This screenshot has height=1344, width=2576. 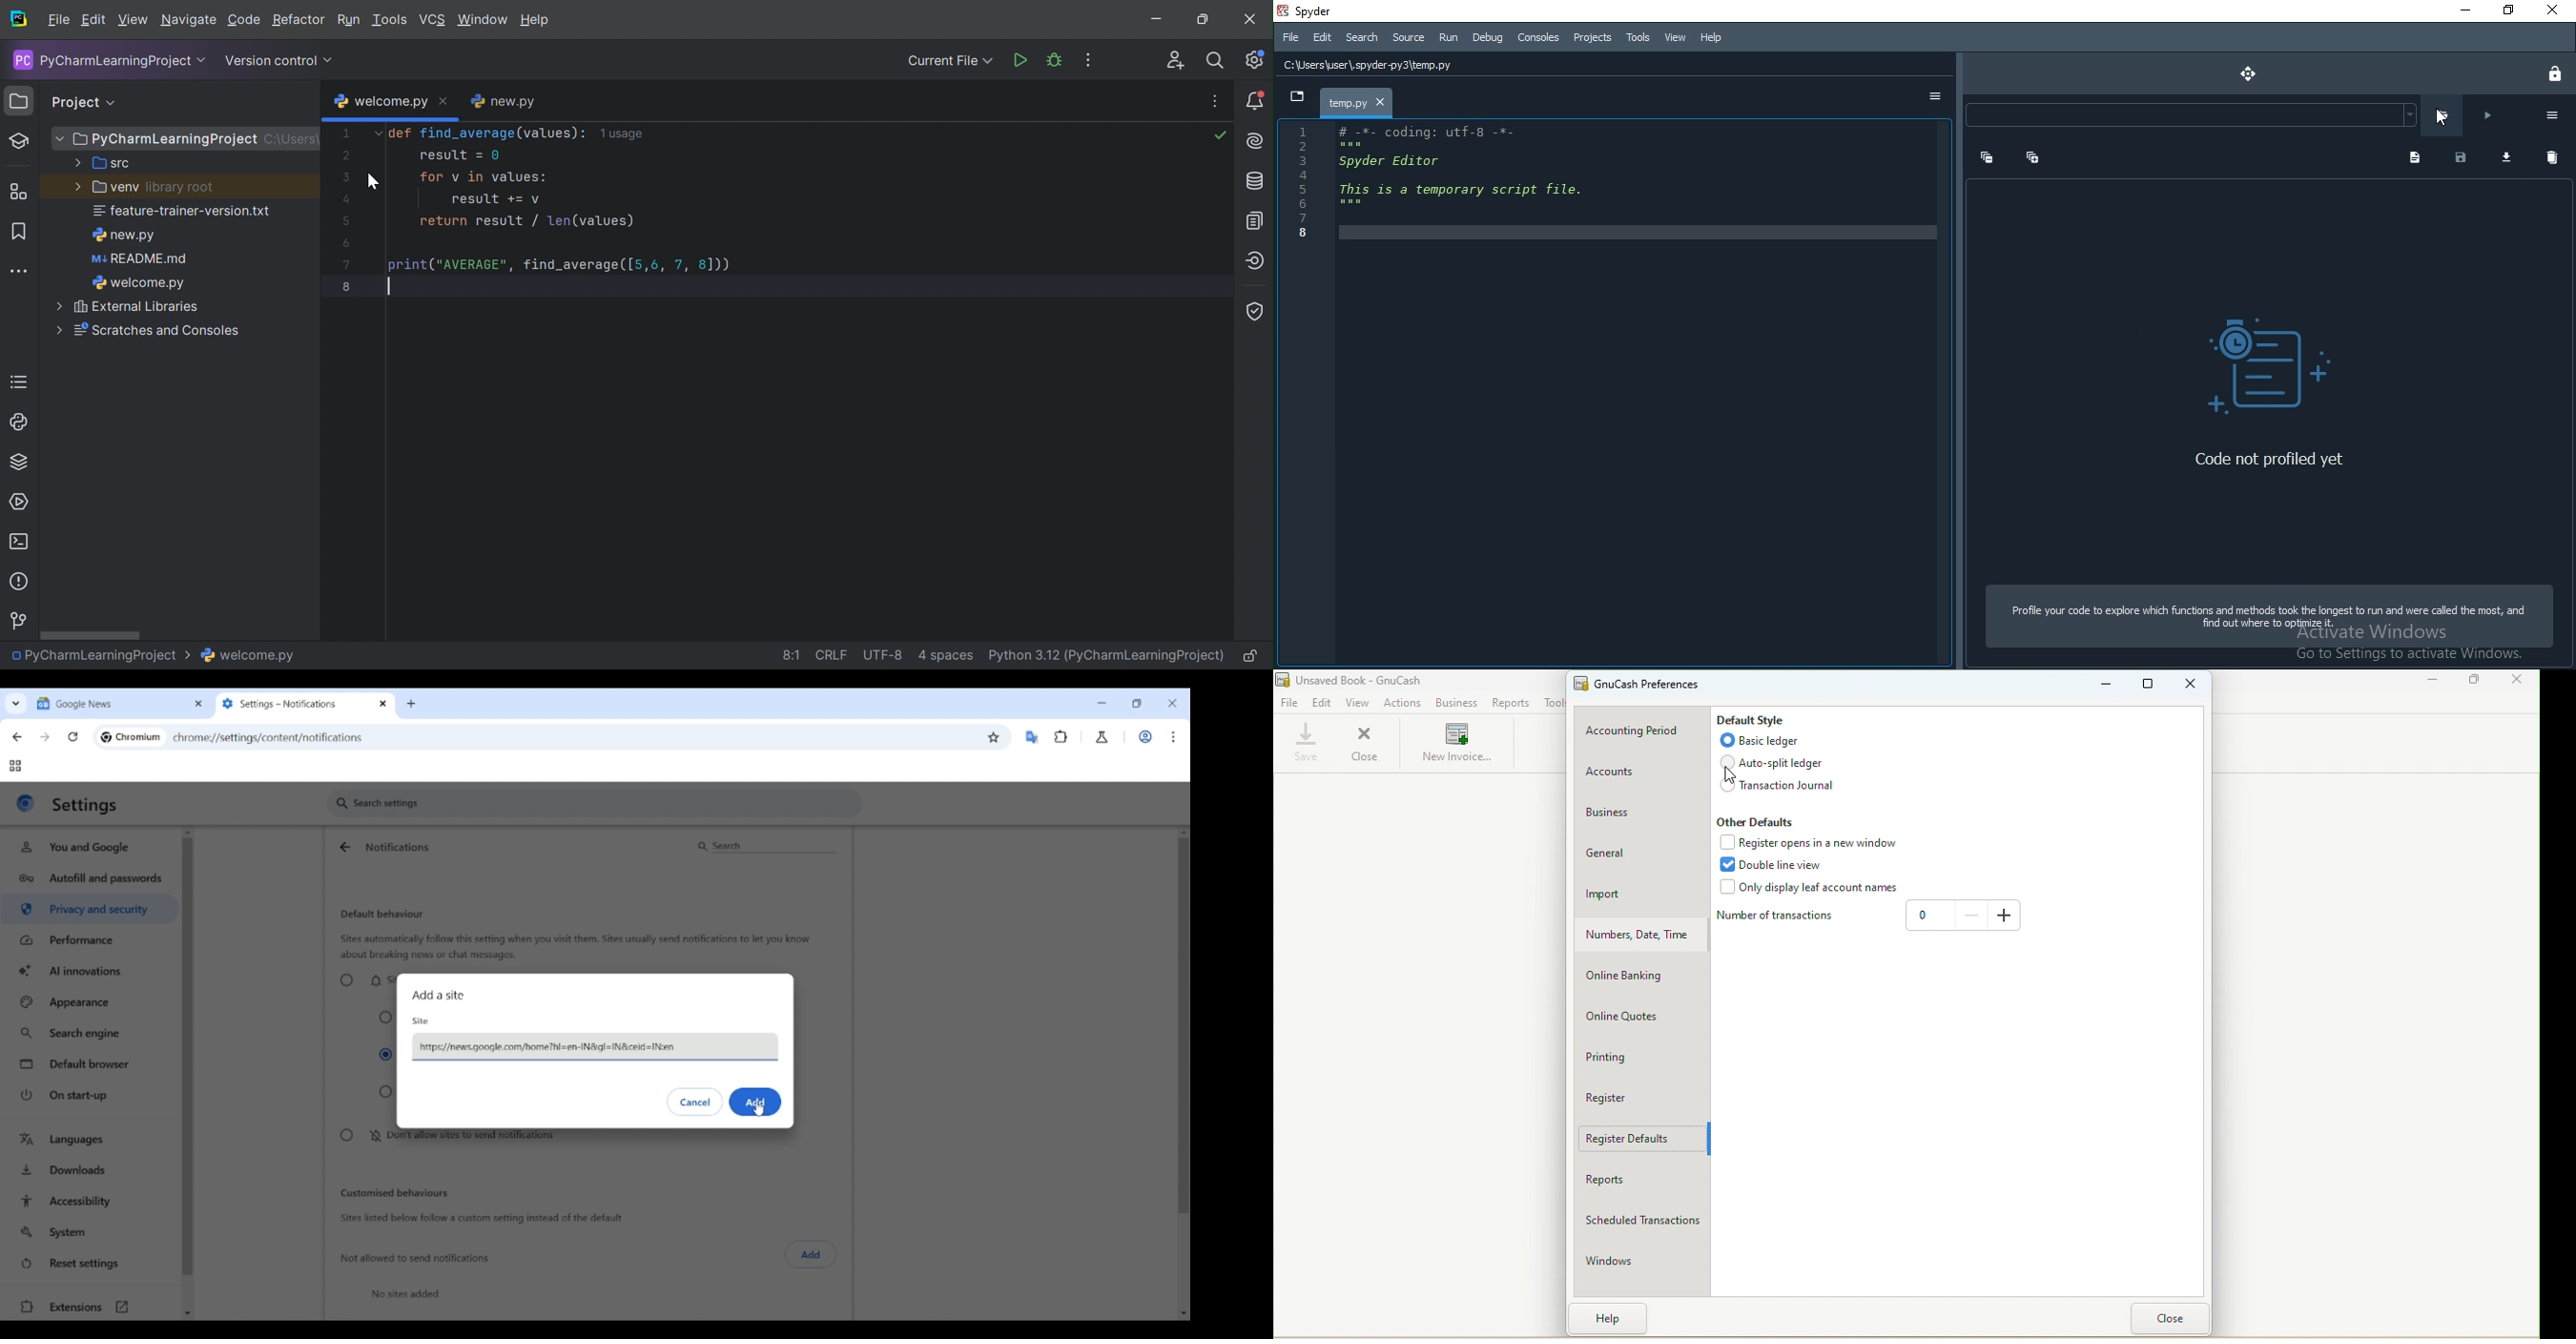 I want to click on View, so click(x=1673, y=35).